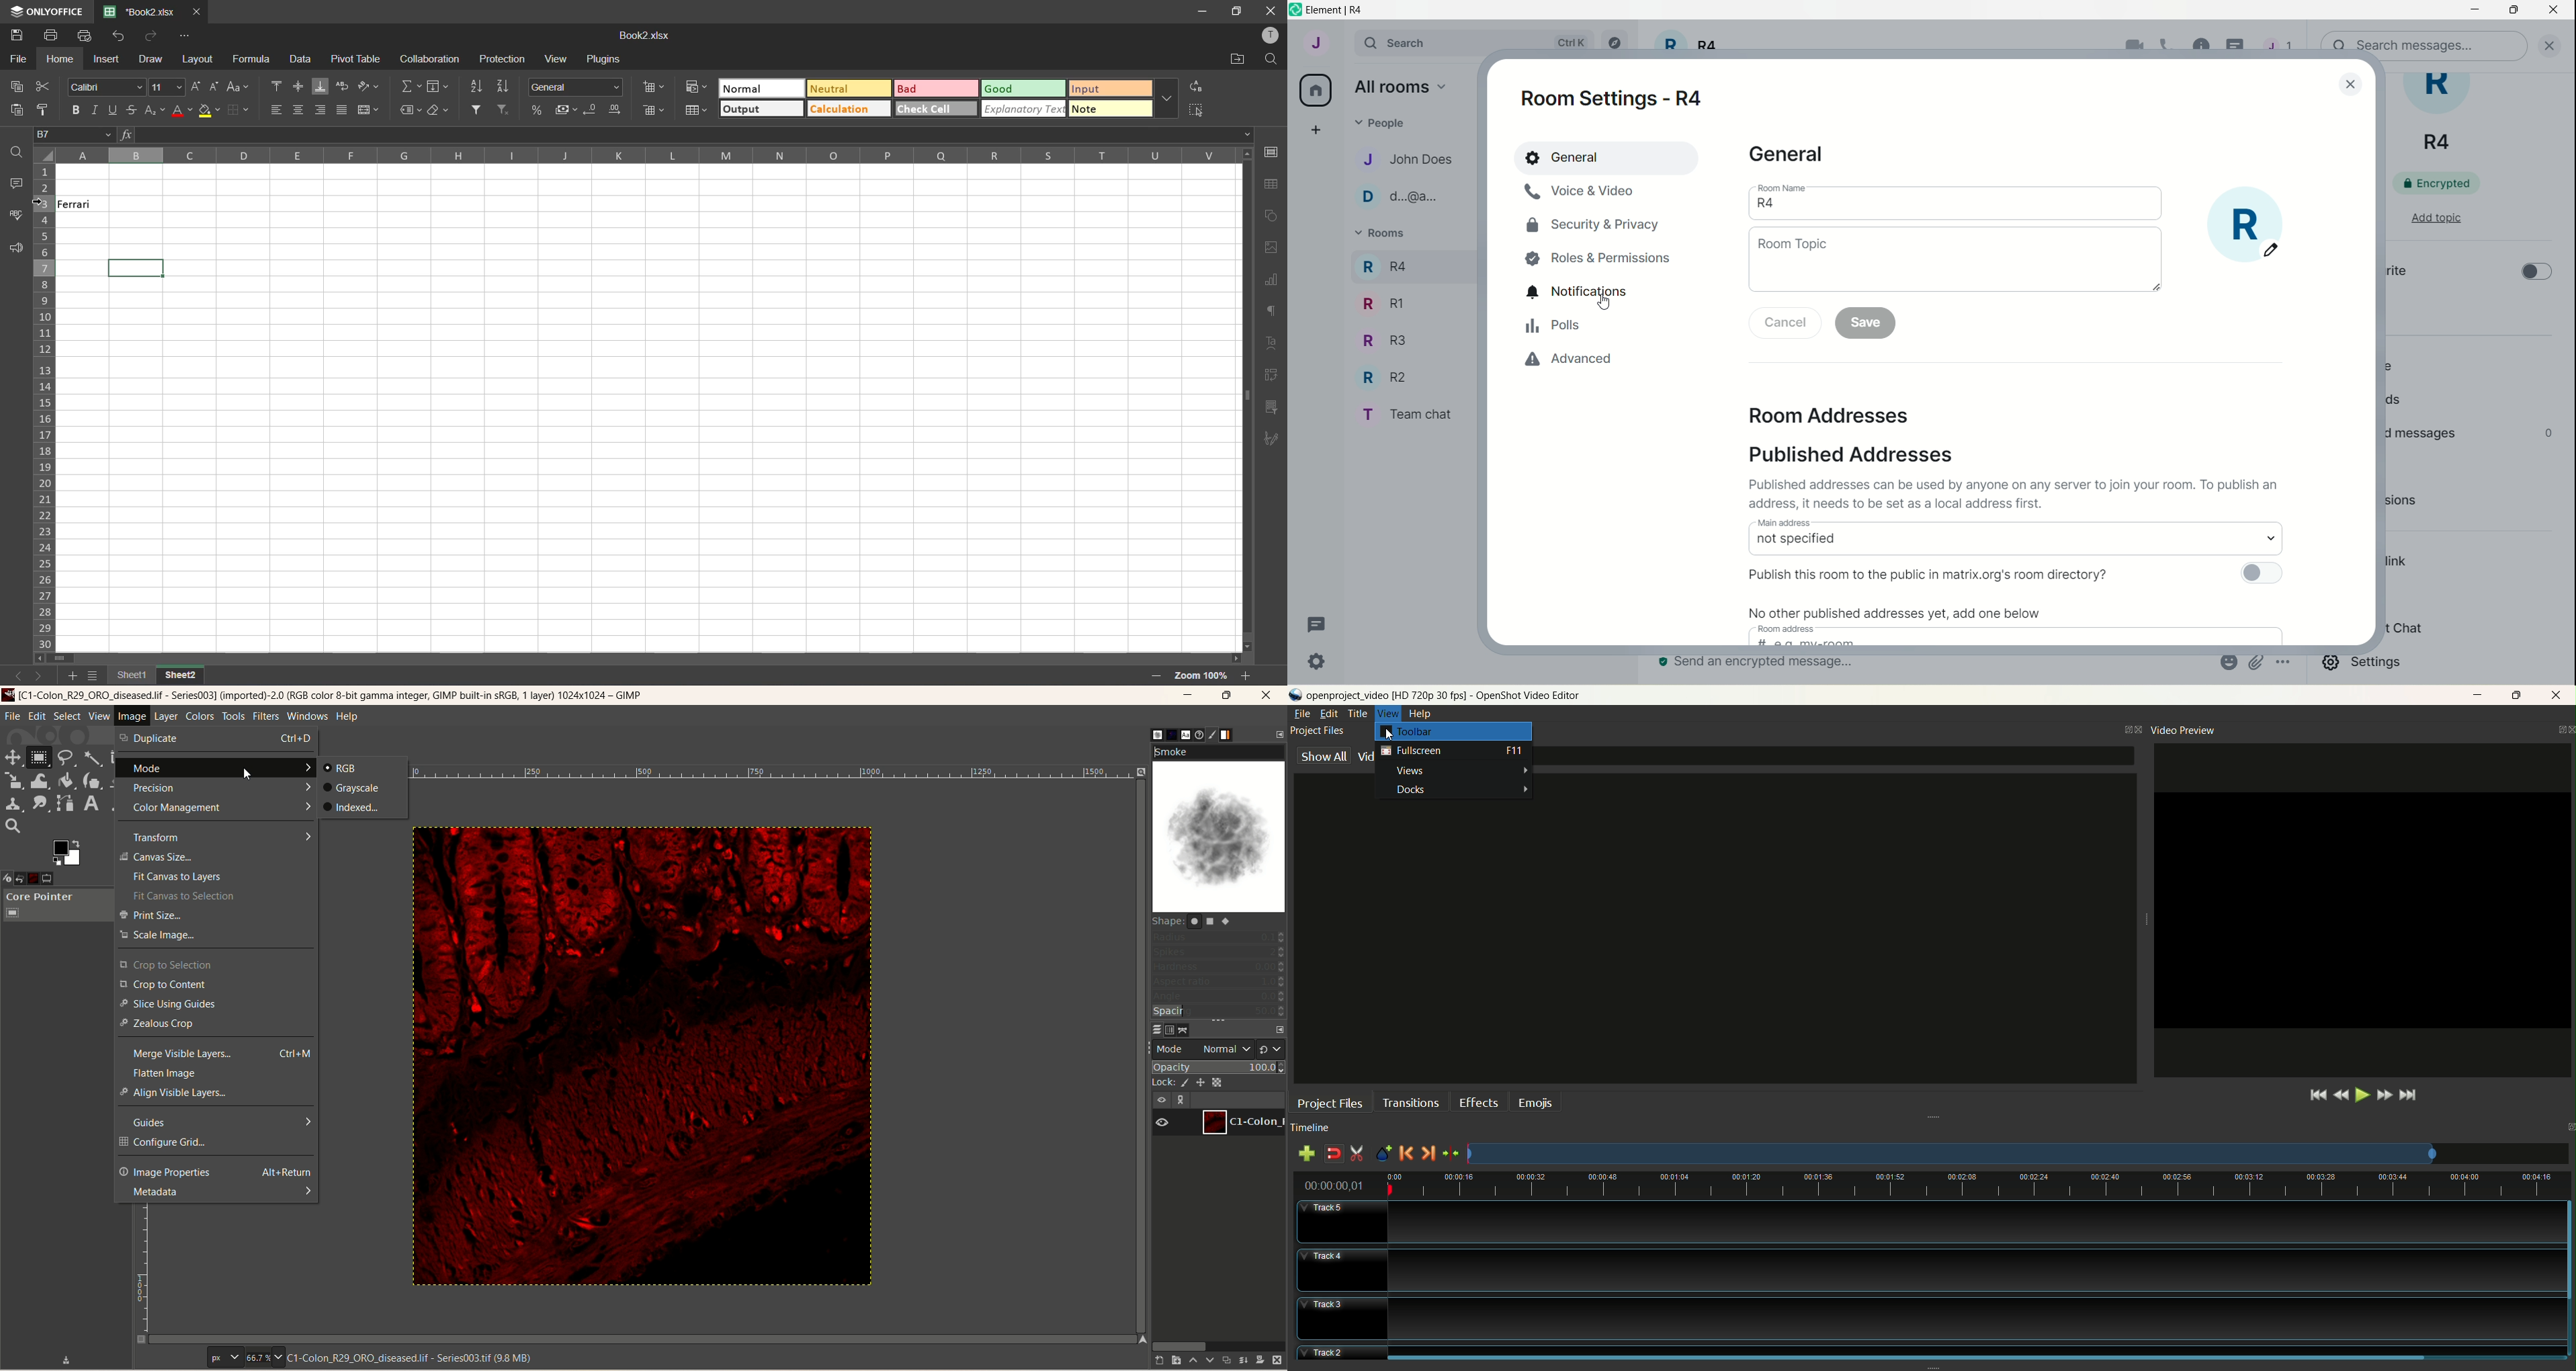 The width and height of the screenshot is (2576, 1372). Describe the element at coordinates (368, 110) in the screenshot. I see `merge and center` at that location.